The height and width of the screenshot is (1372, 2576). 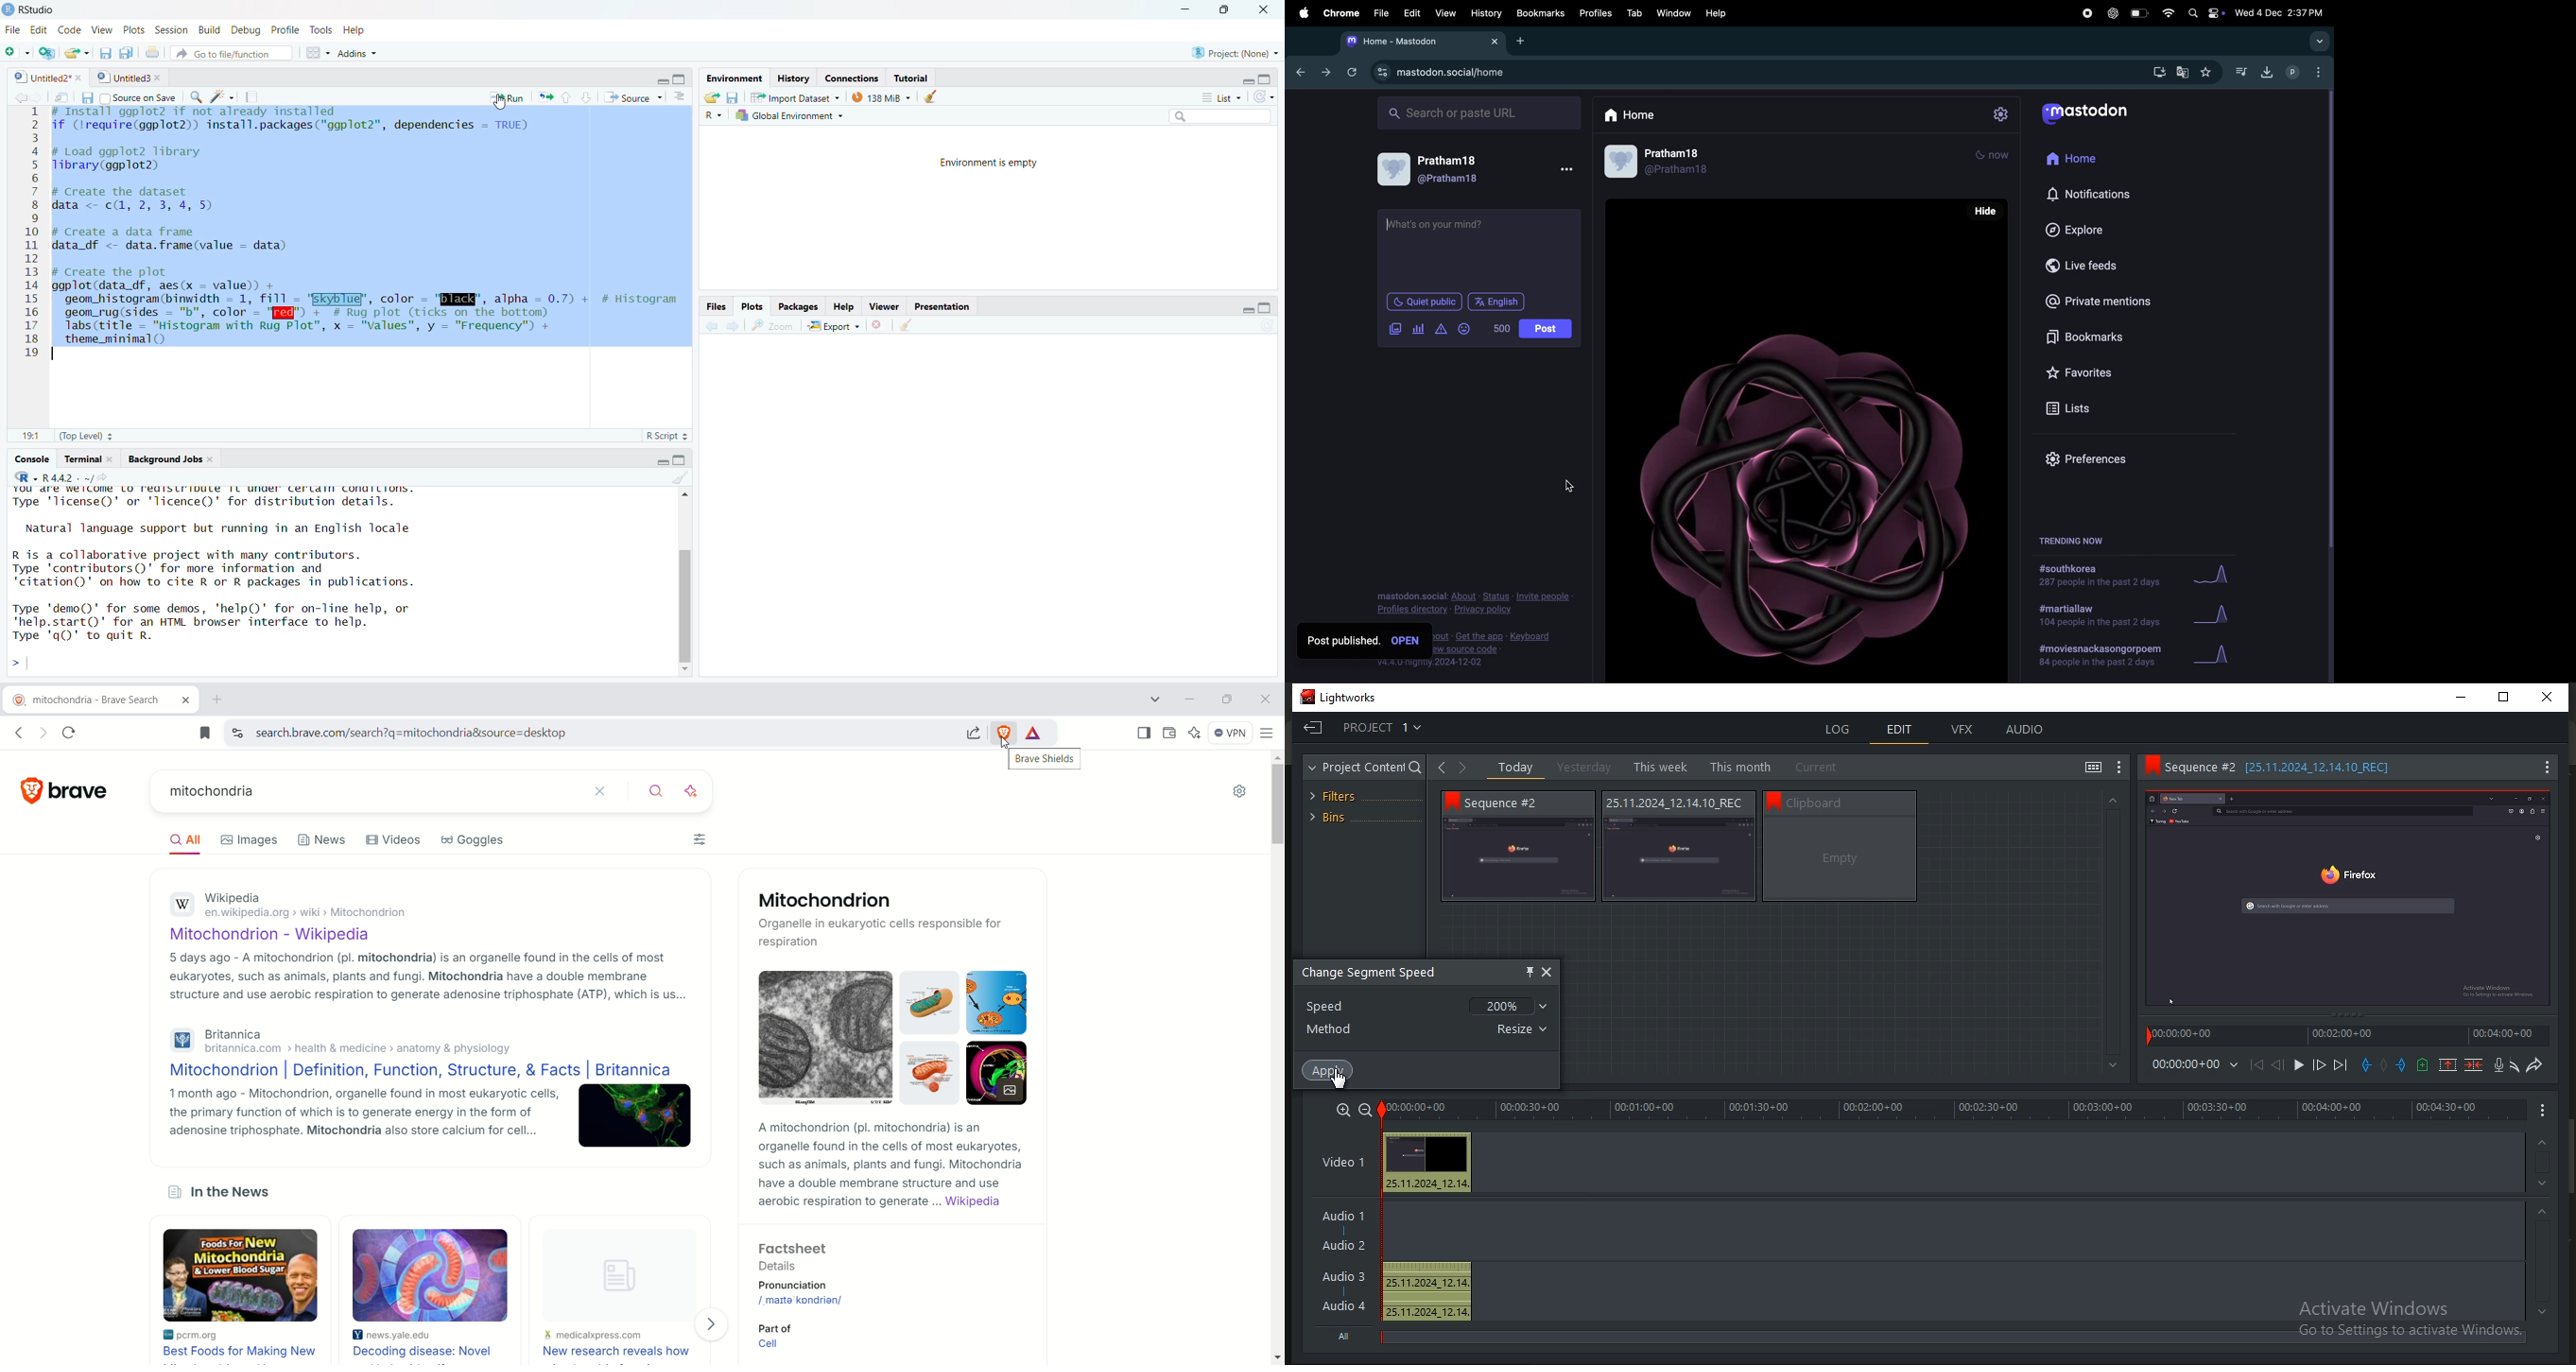 I want to click on Sequence information, so click(x=1673, y=803).